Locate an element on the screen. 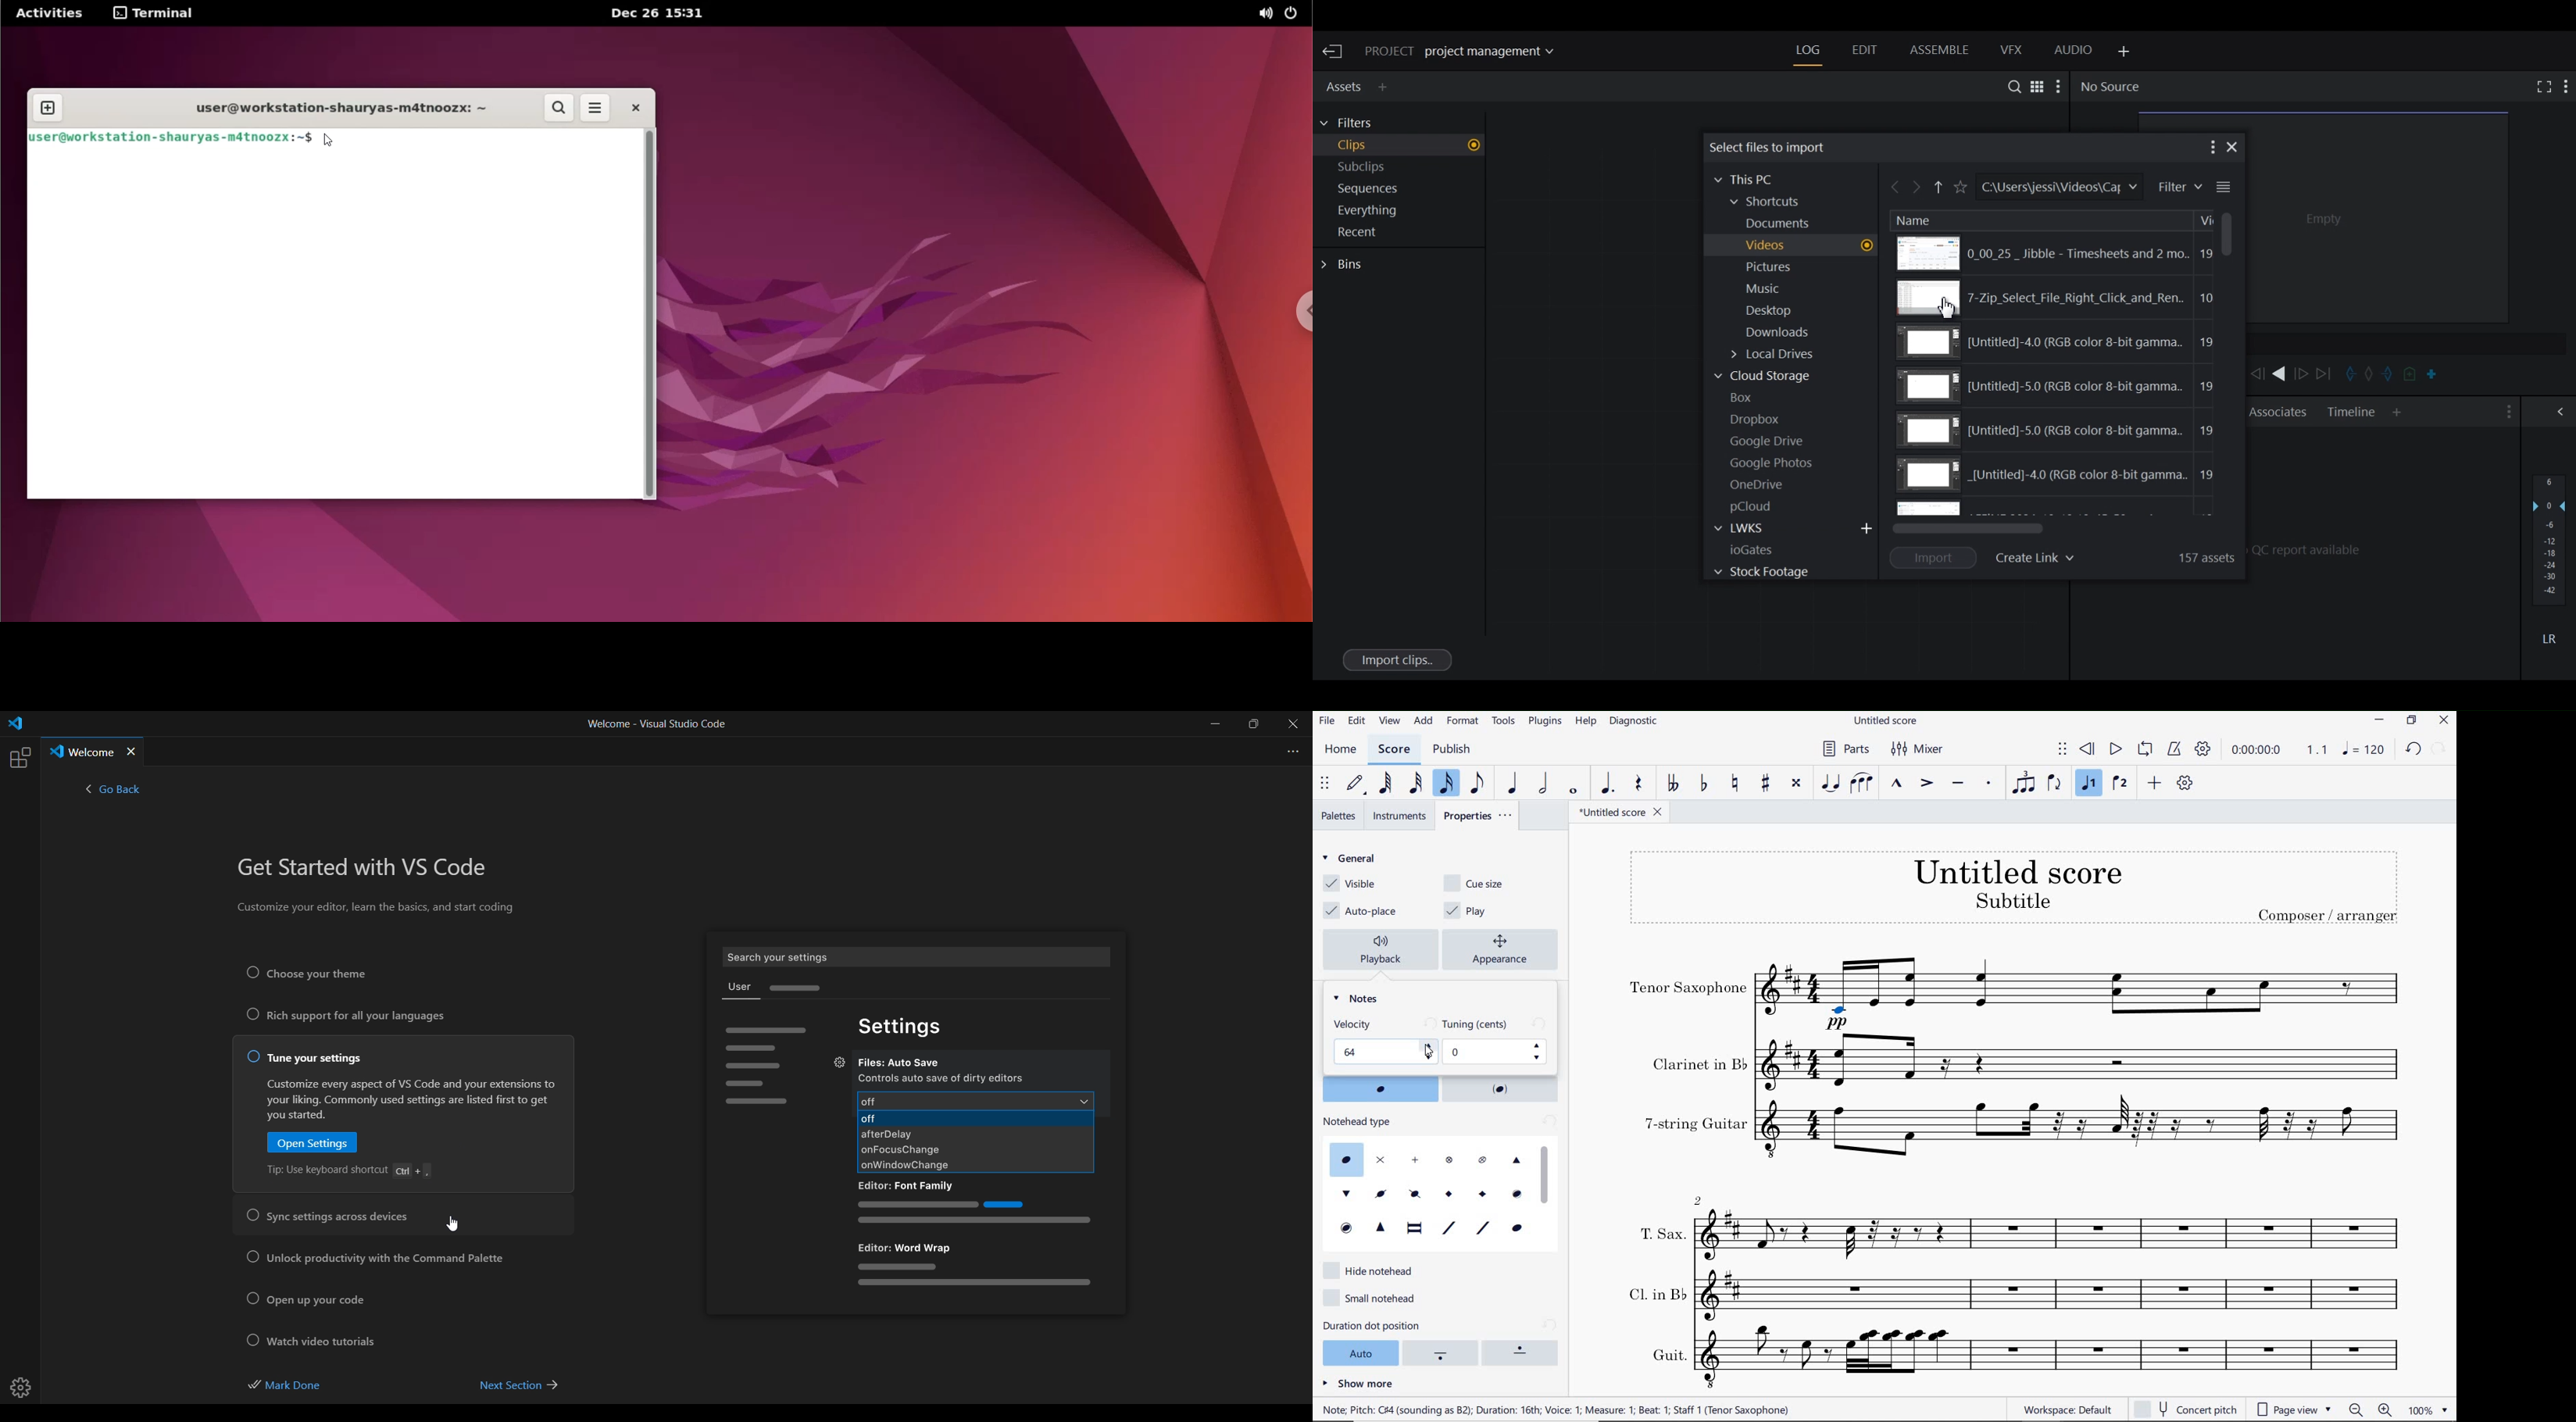 This screenshot has width=2576, height=1428. reset is located at coordinates (1551, 1325).